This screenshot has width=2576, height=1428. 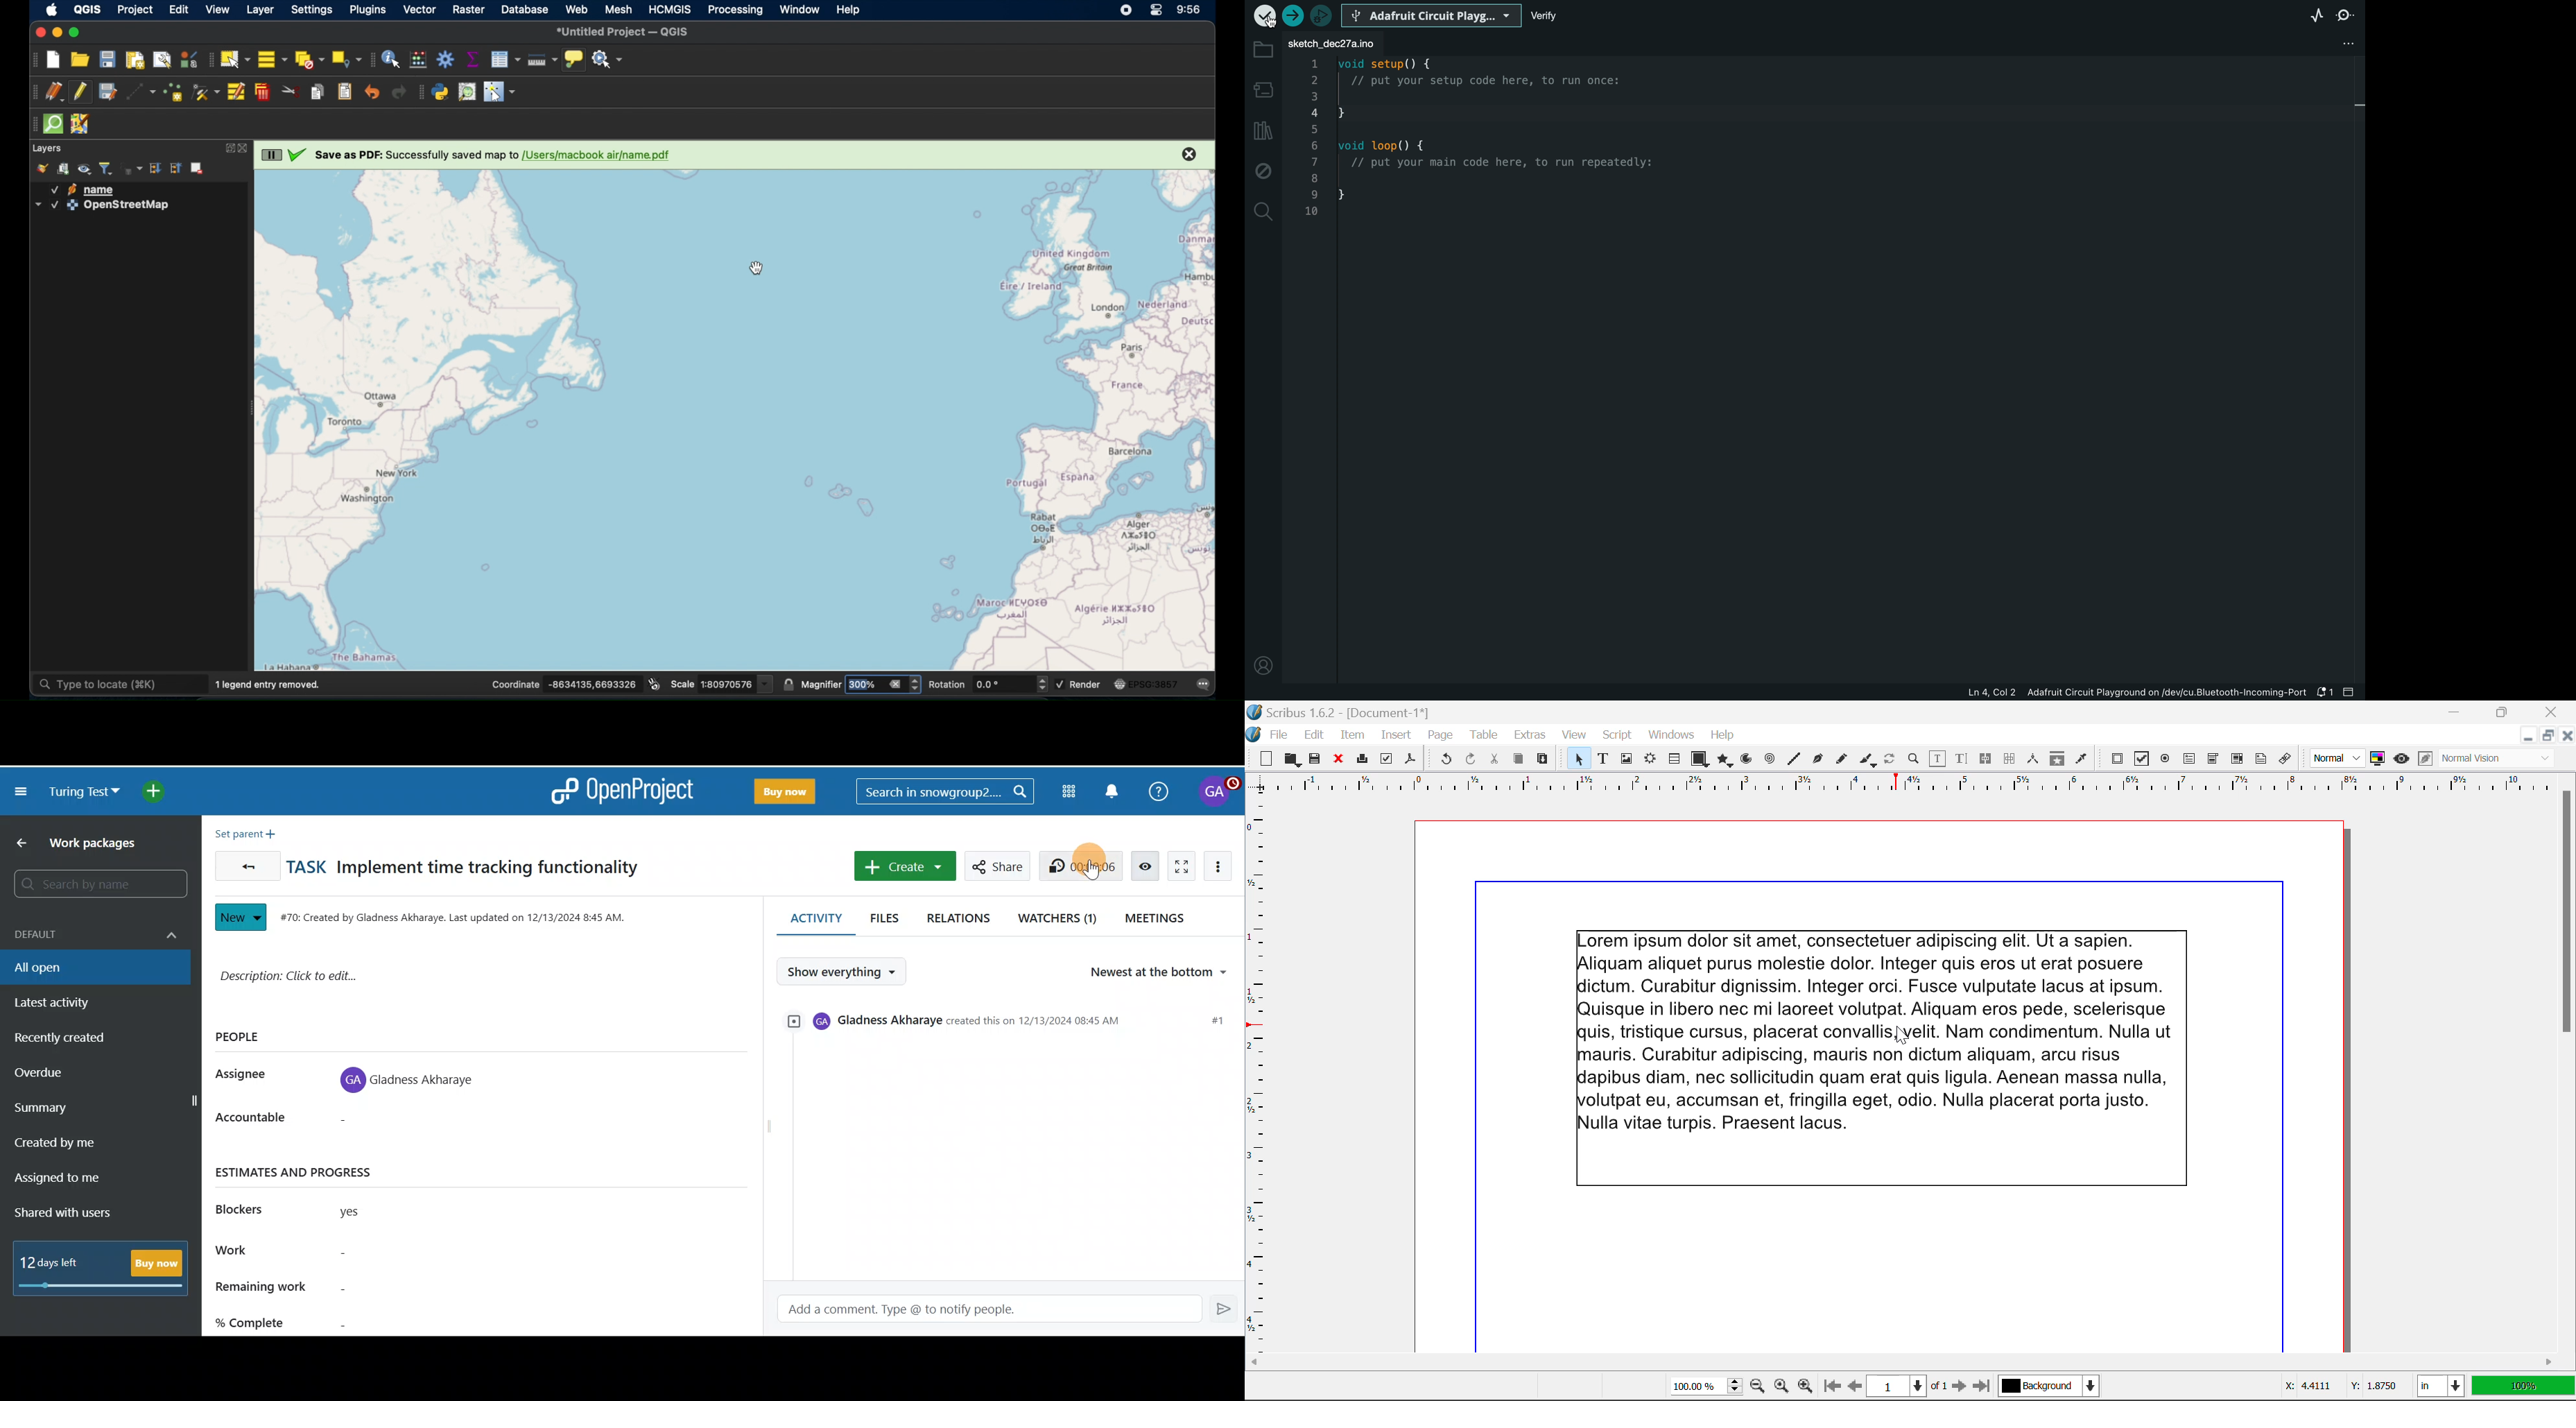 I want to click on open field calculator, so click(x=418, y=60).